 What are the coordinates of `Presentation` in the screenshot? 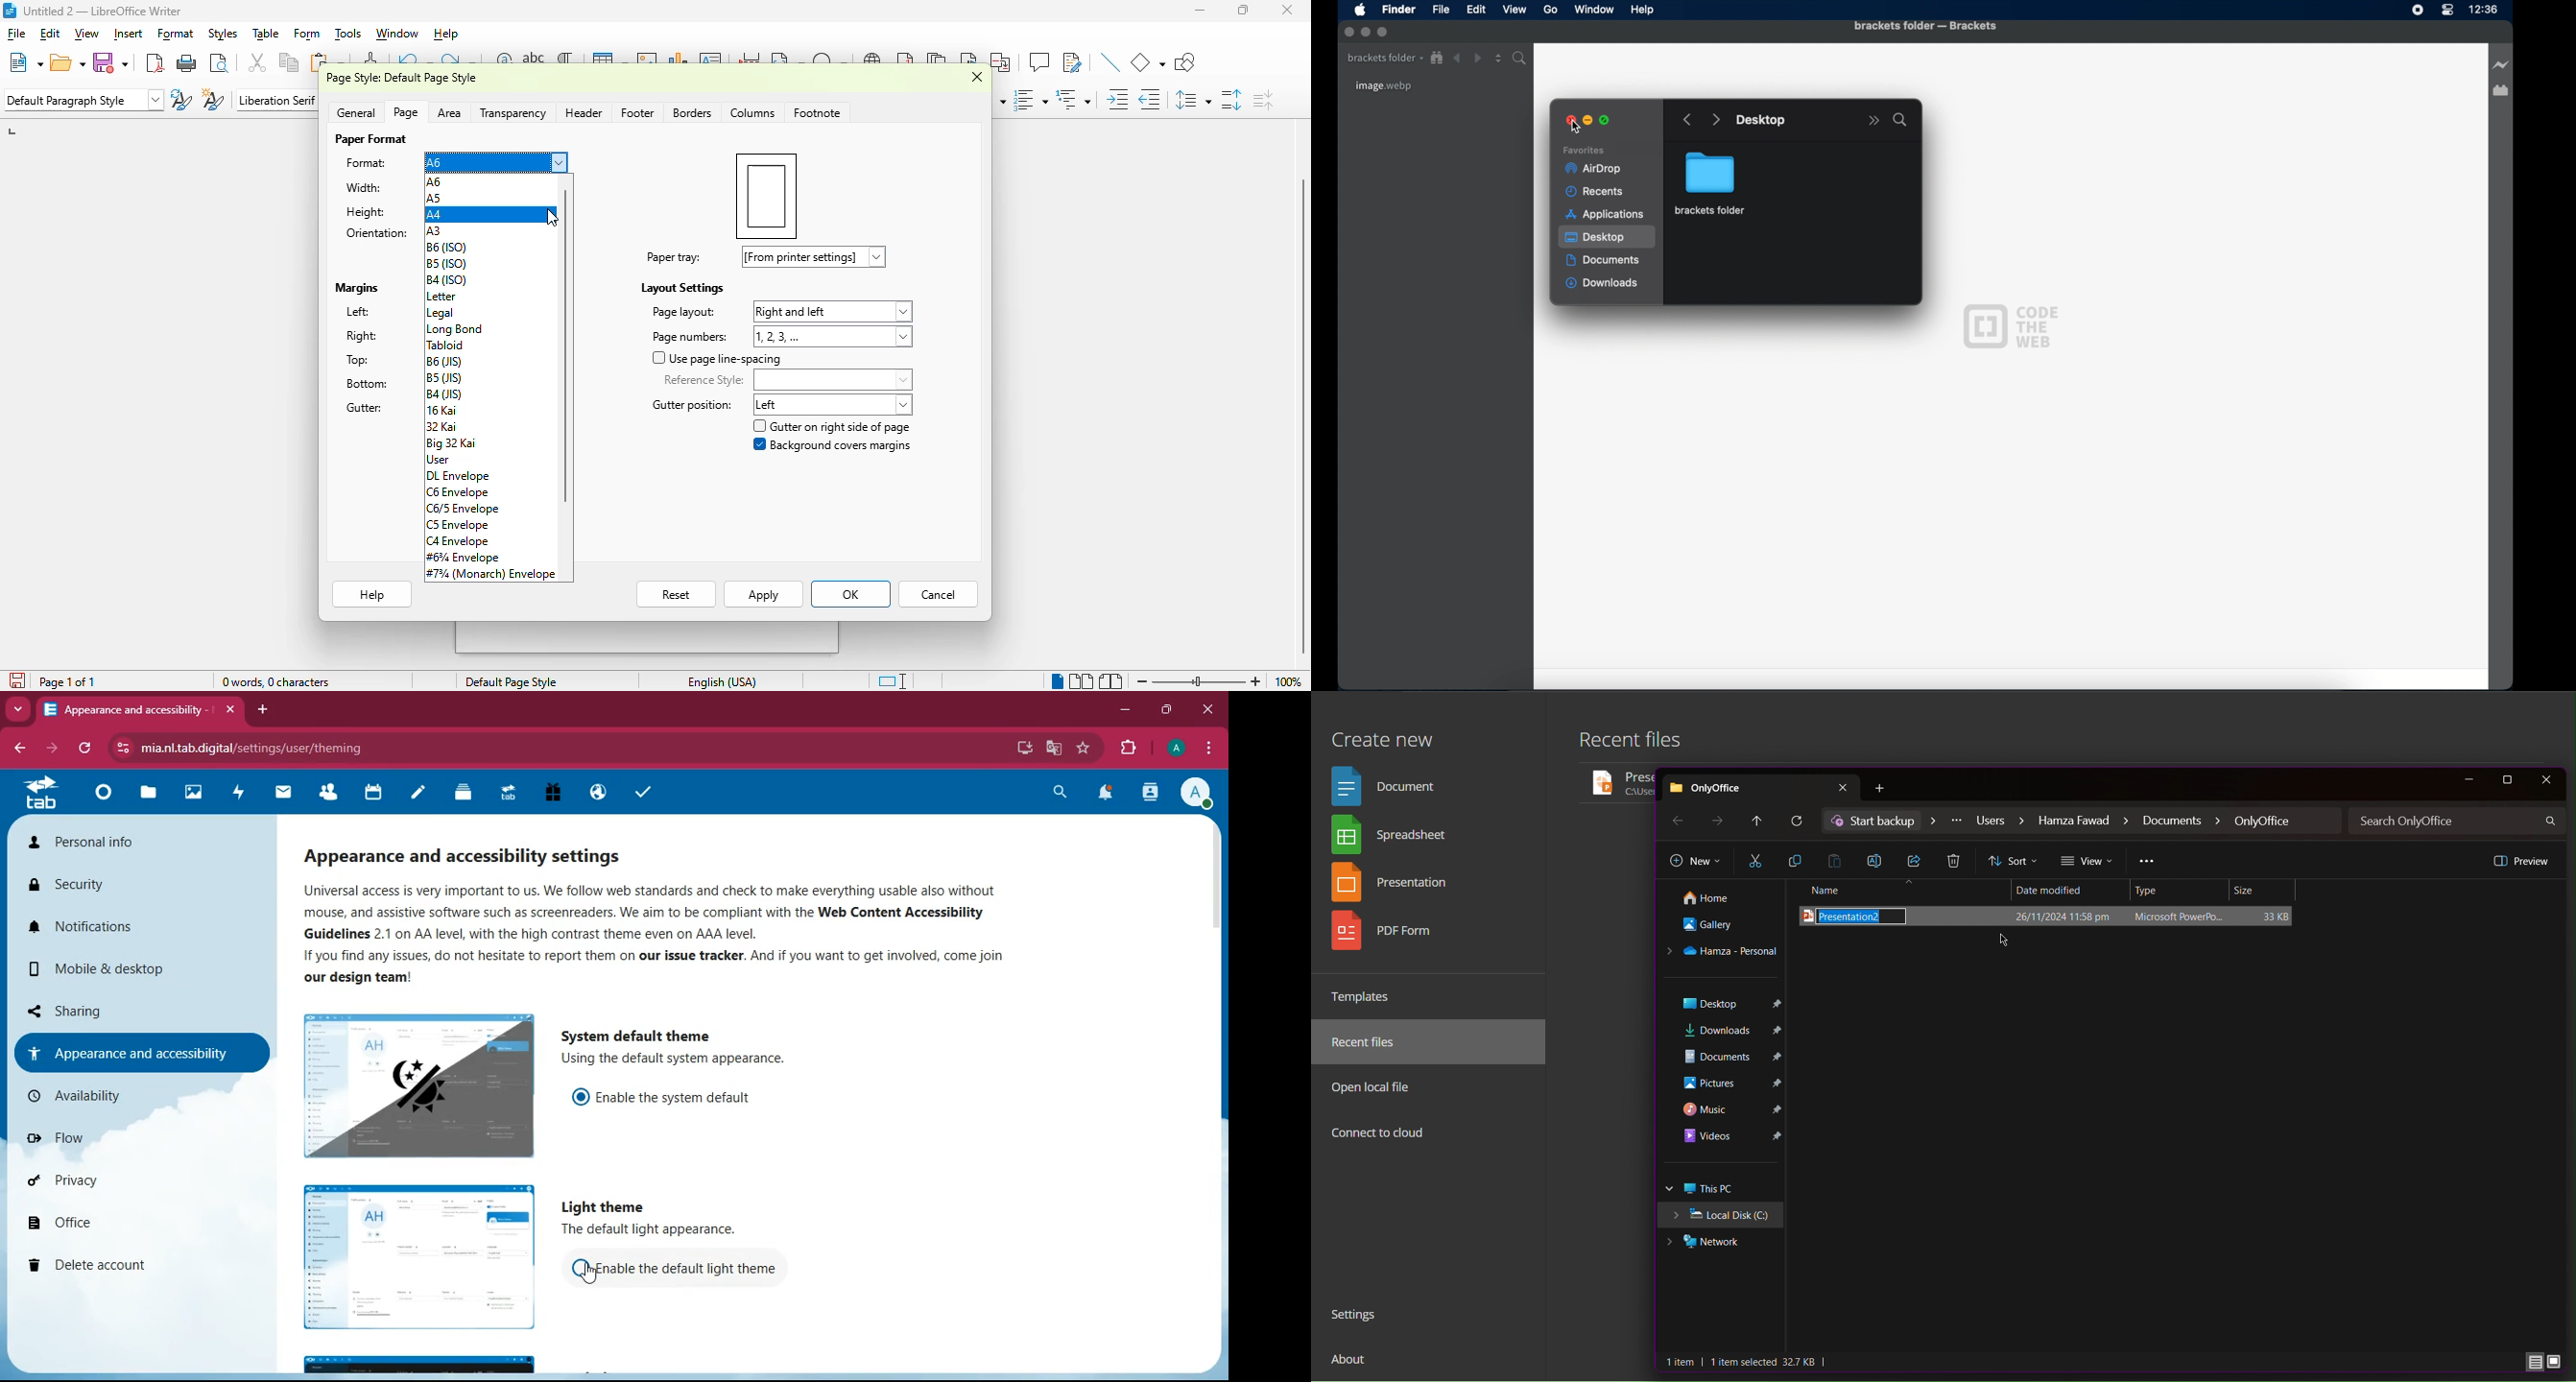 It's located at (1397, 885).